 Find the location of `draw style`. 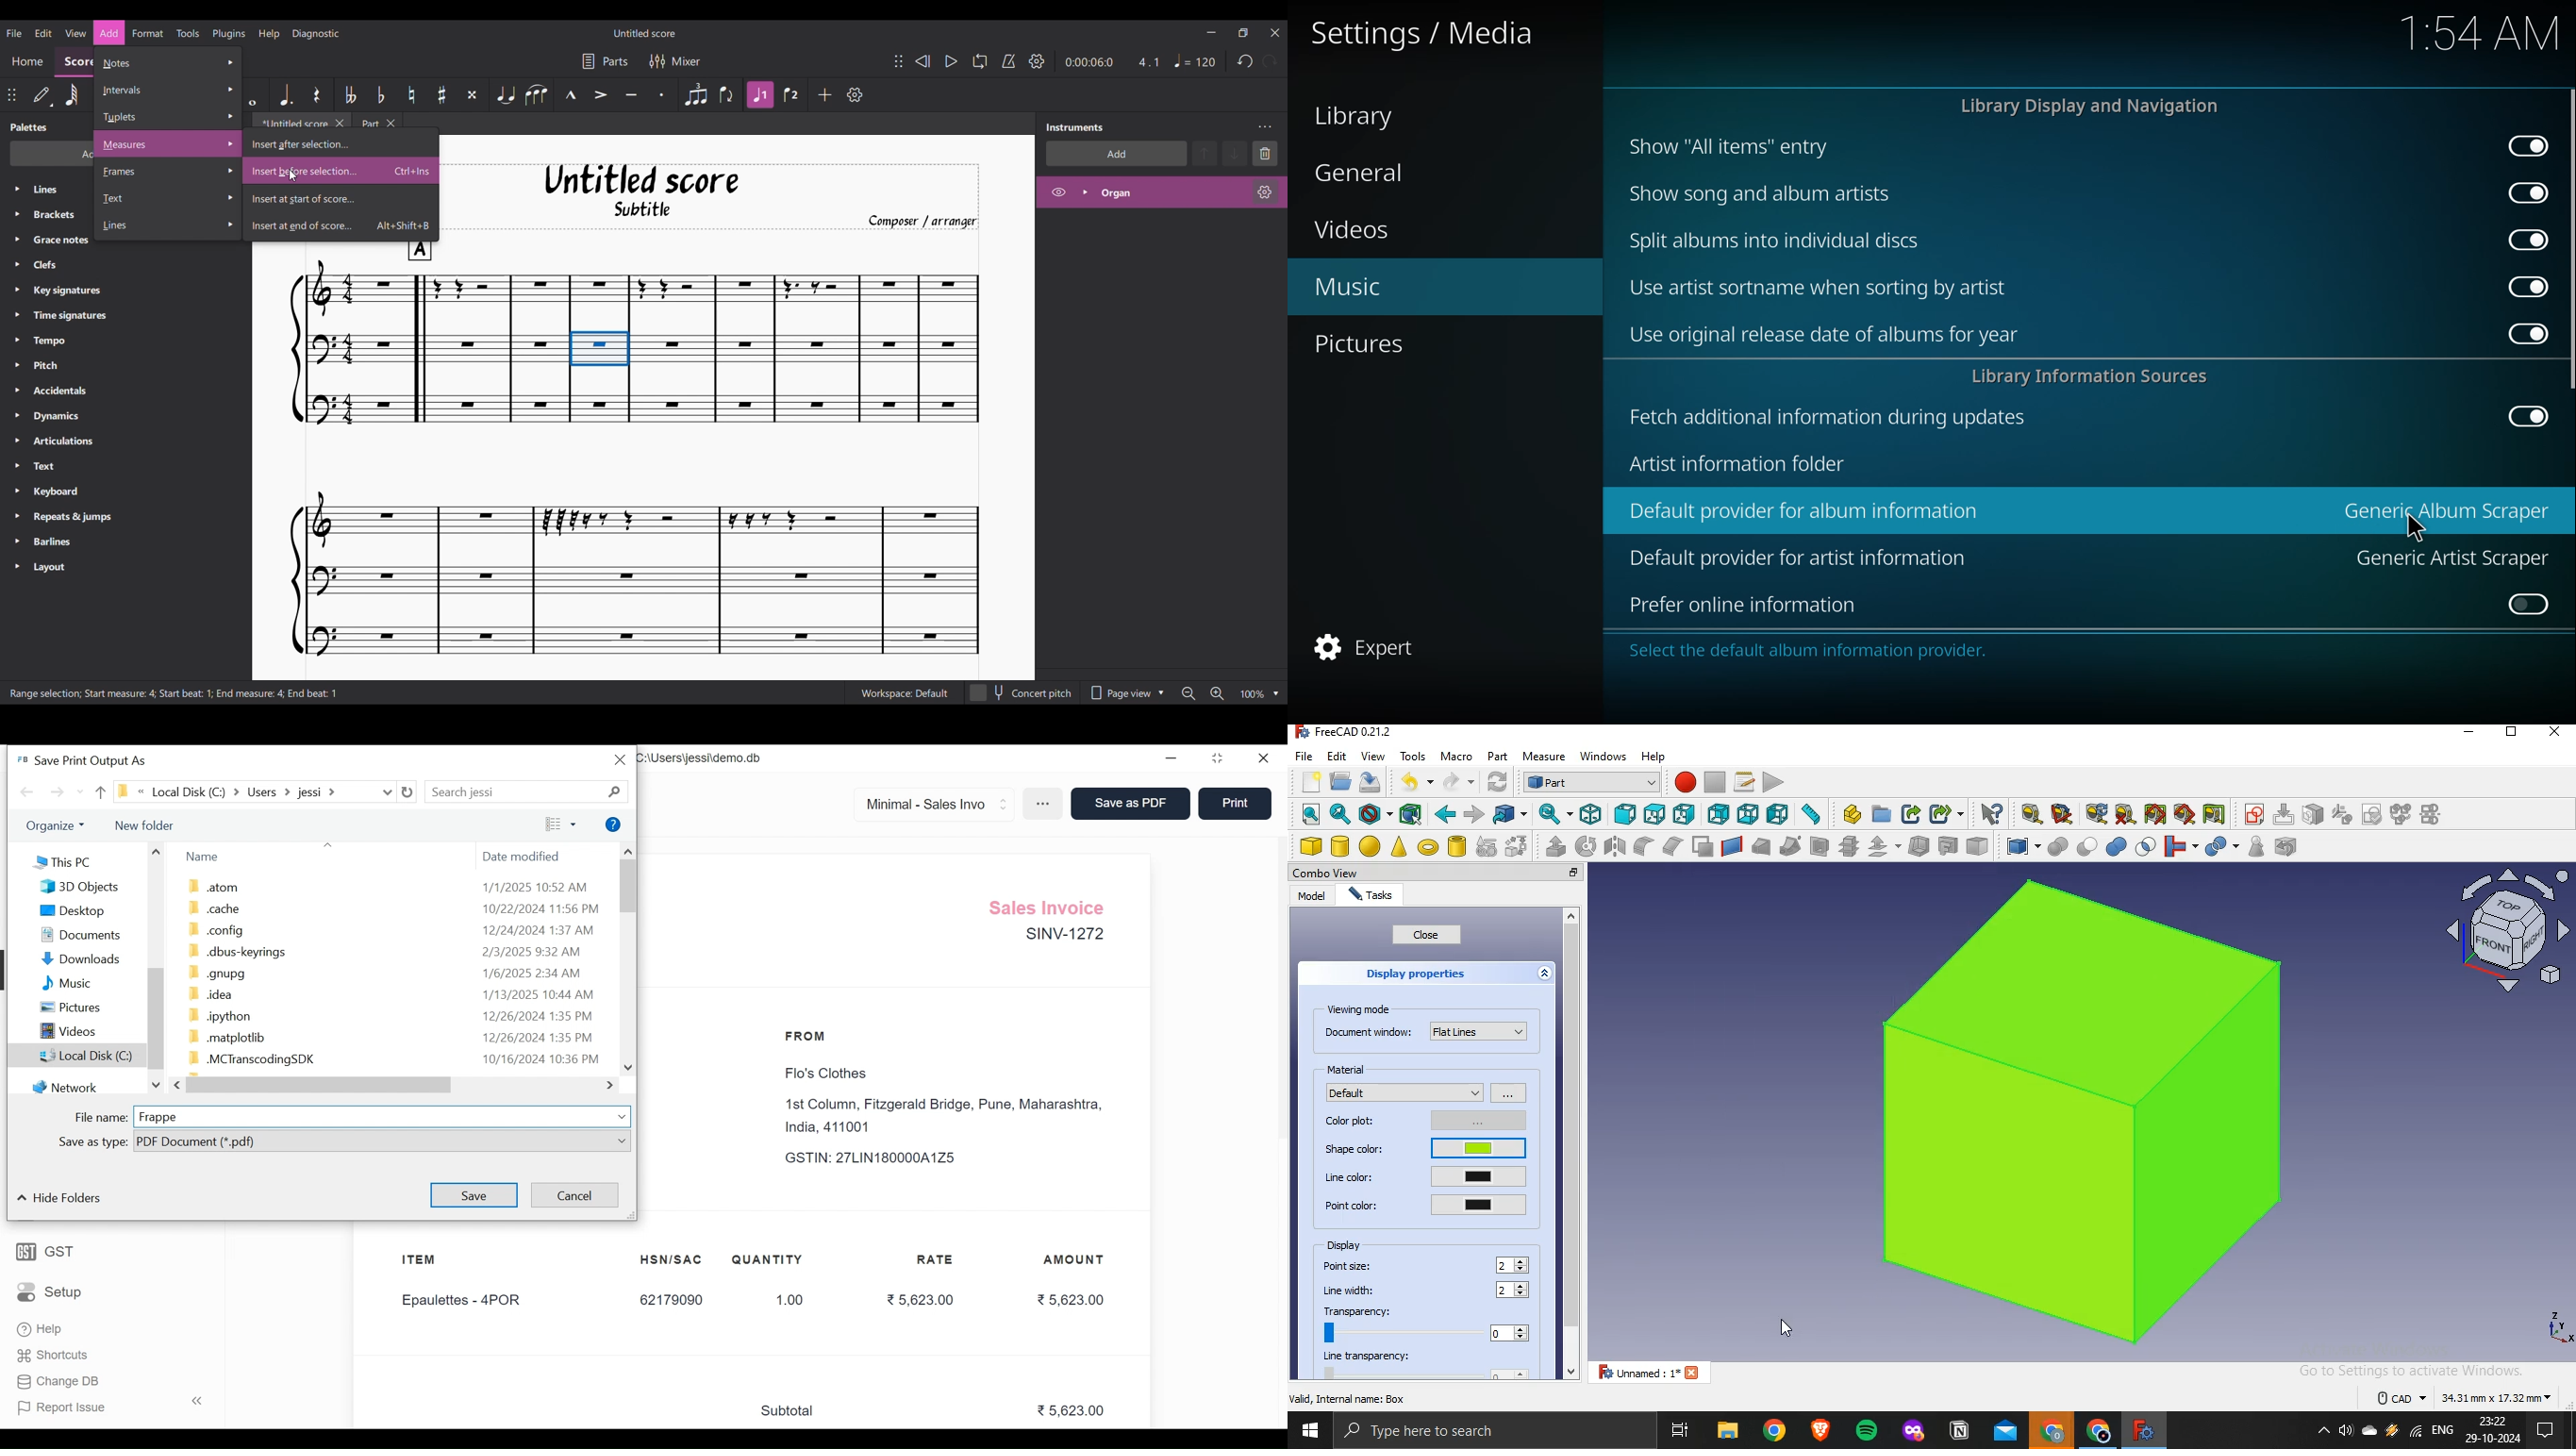

draw style is located at coordinates (1372, 814).